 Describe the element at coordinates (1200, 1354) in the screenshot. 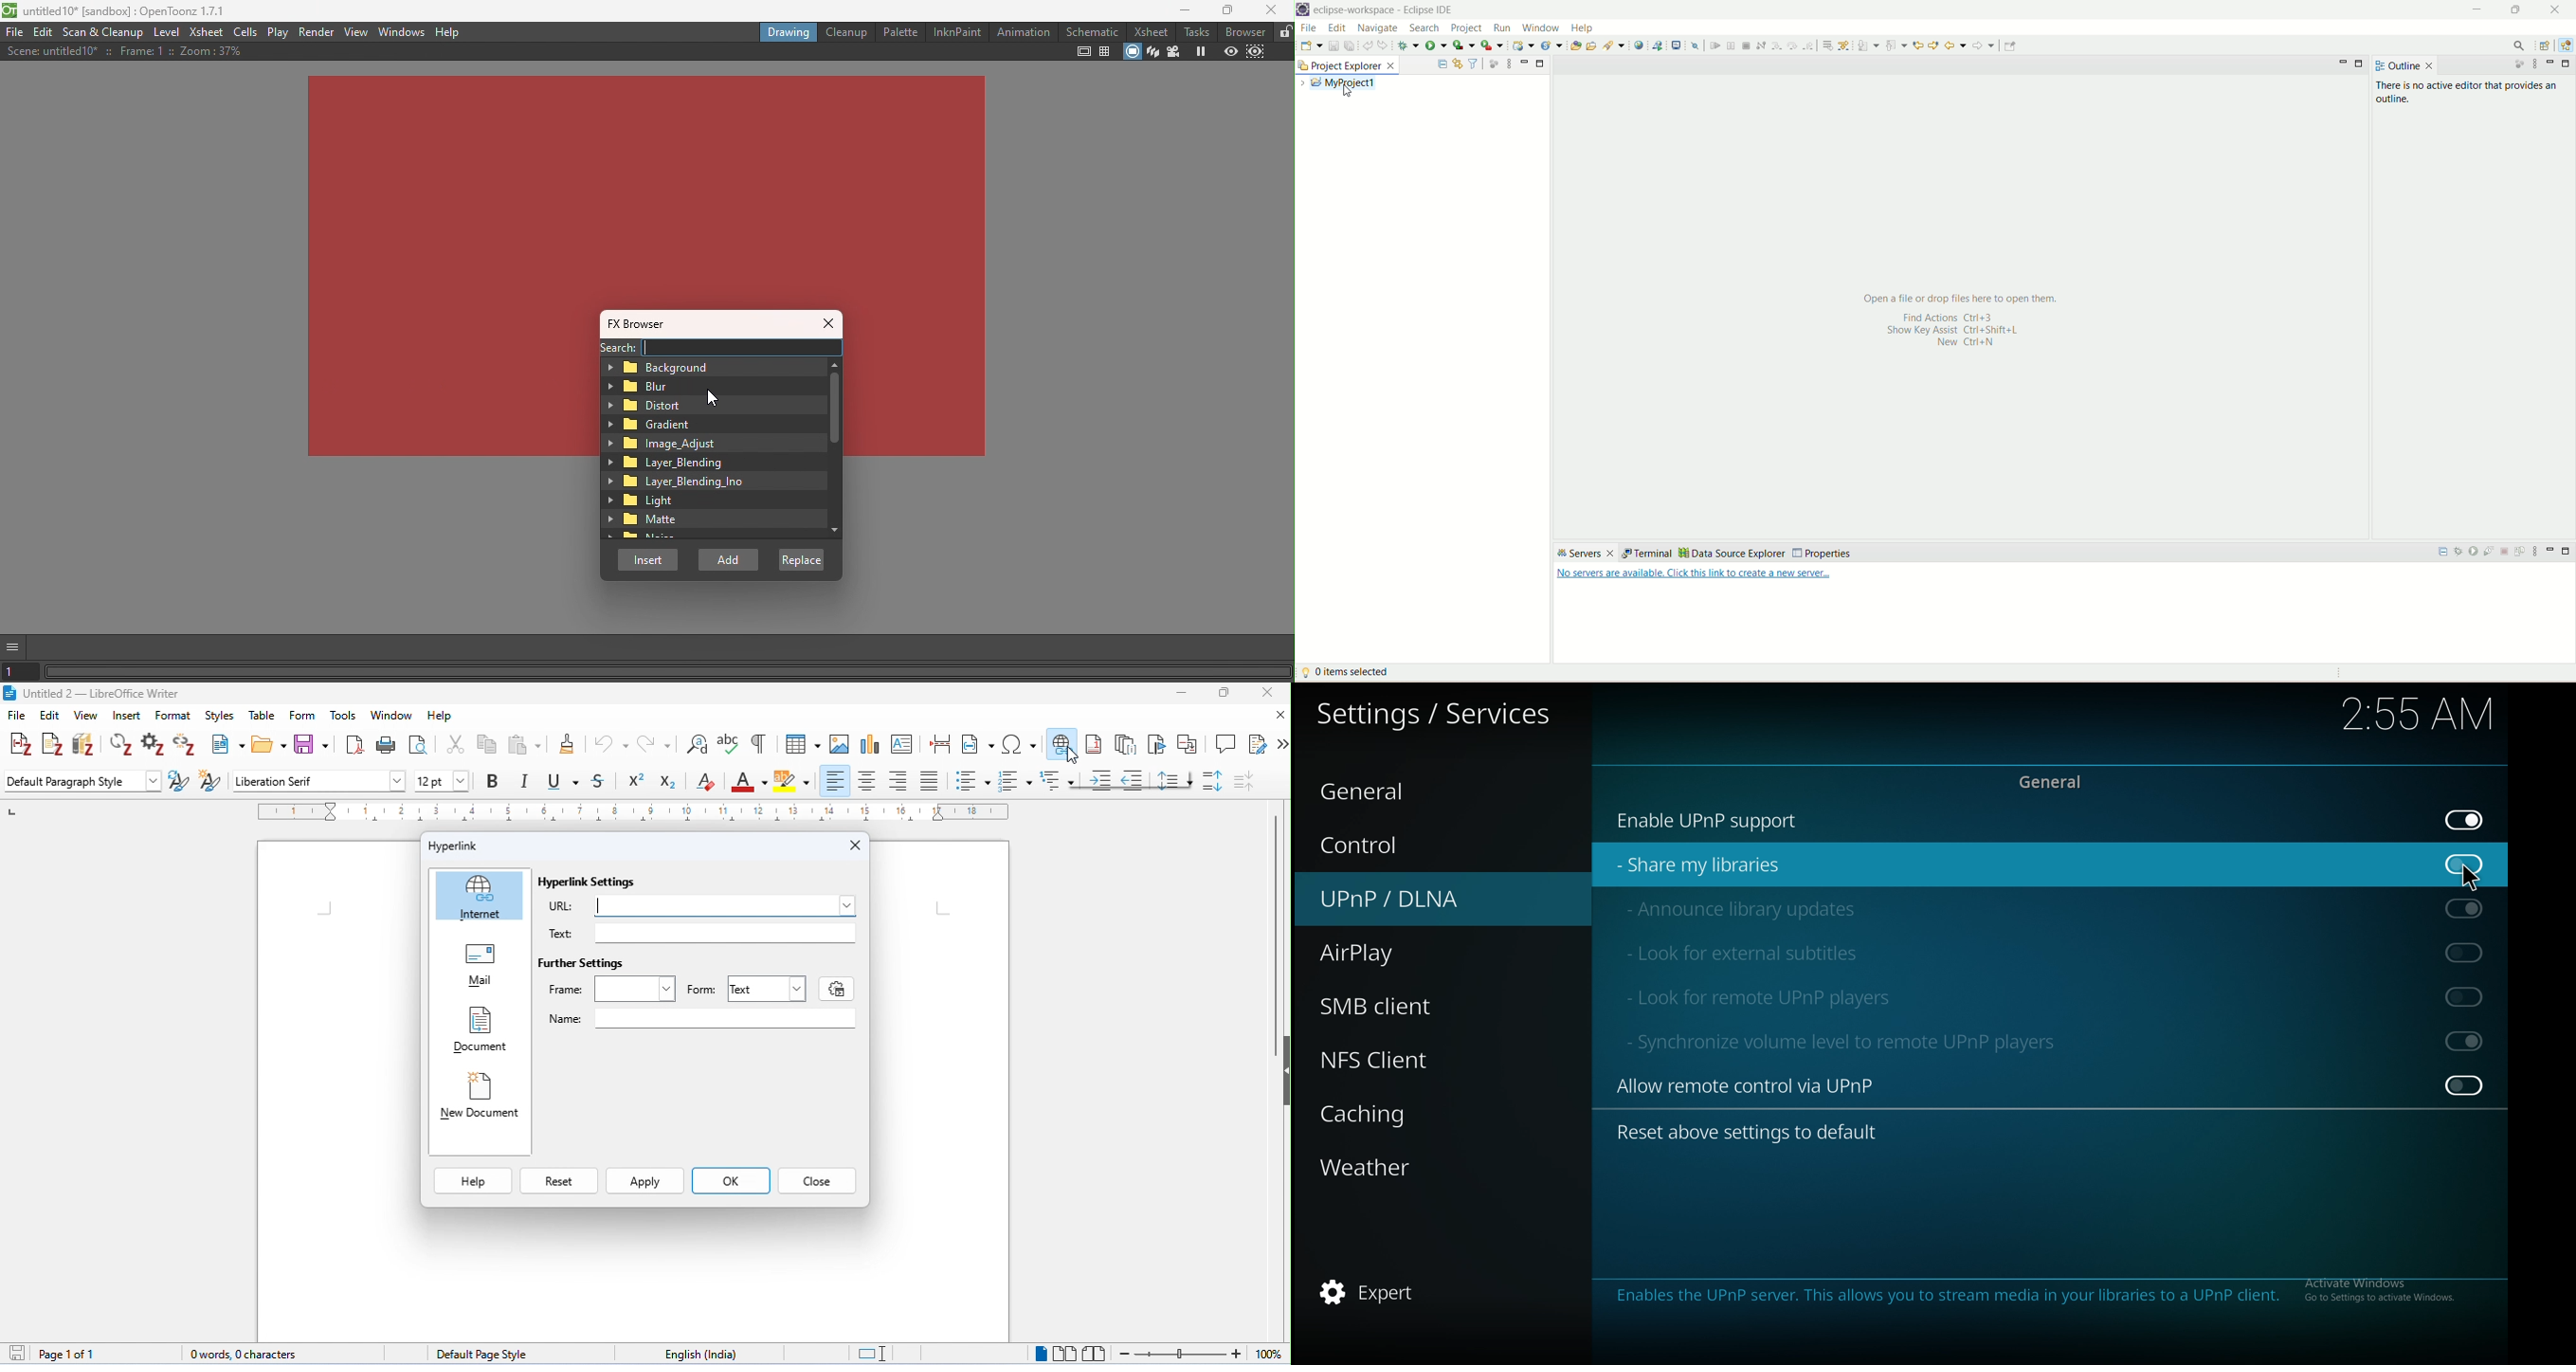

I see `zoom` at that location.